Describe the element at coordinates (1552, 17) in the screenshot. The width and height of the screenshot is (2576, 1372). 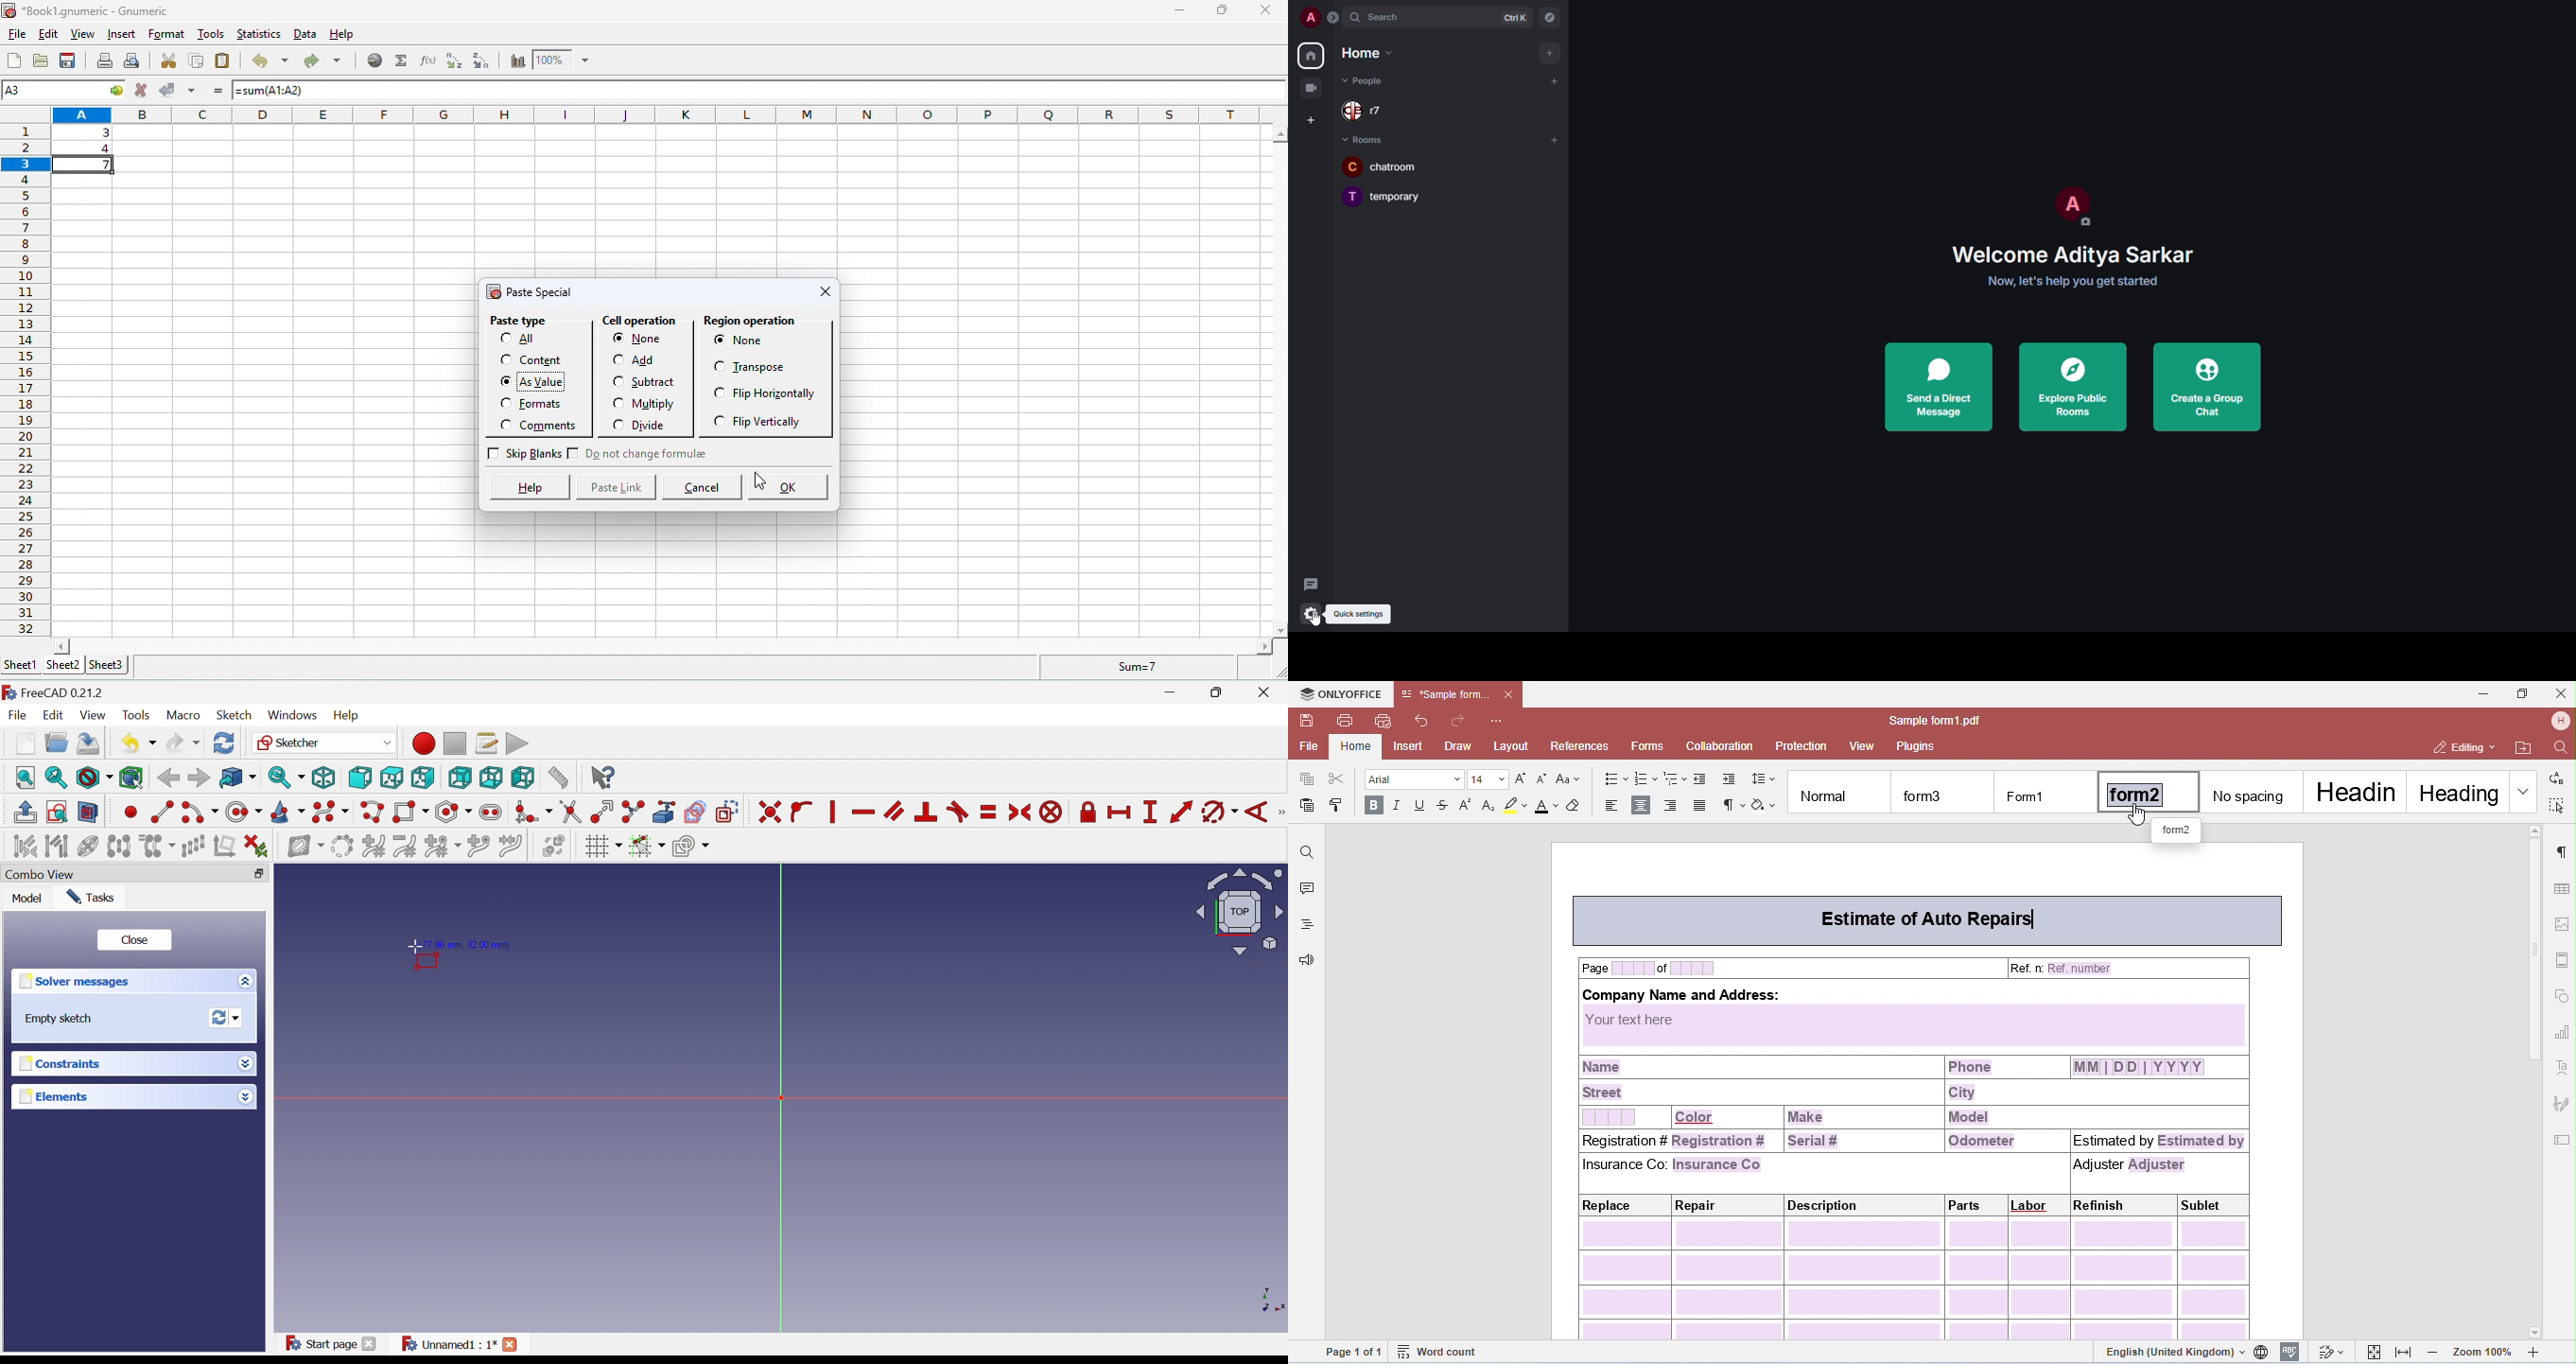
I see `navigator` at that location.